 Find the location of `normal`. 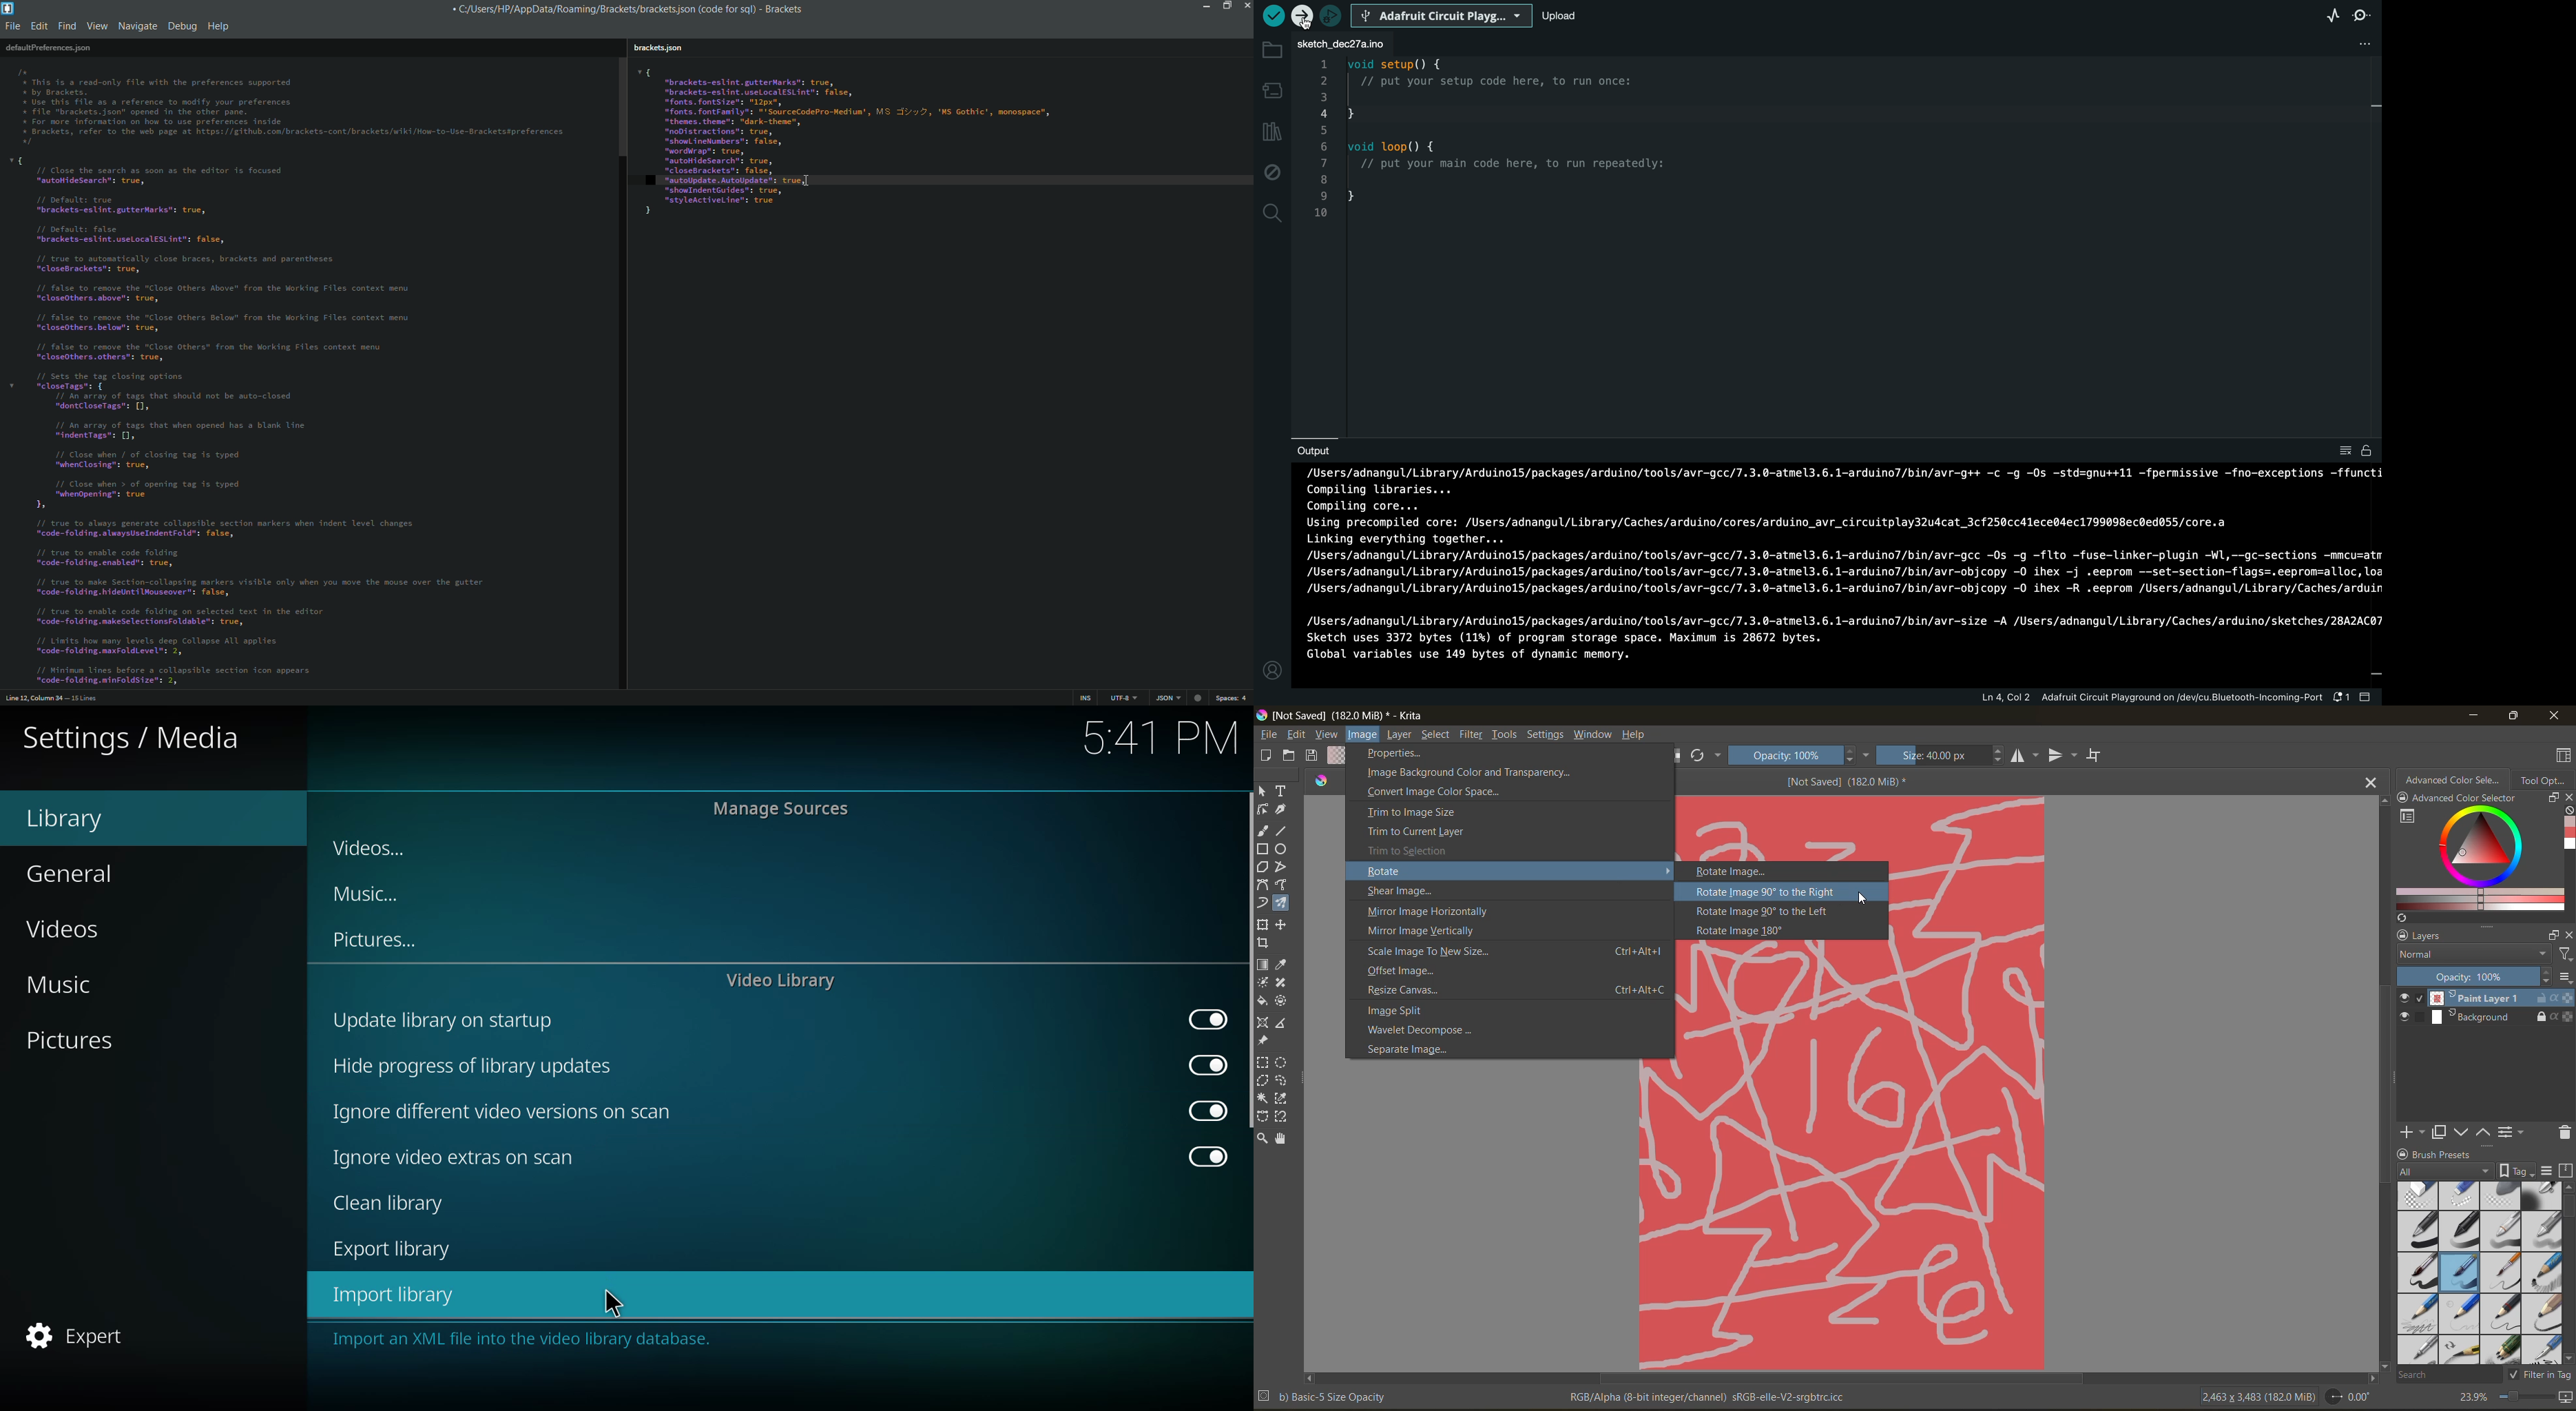

normal is located at coordinates (2472, 953).